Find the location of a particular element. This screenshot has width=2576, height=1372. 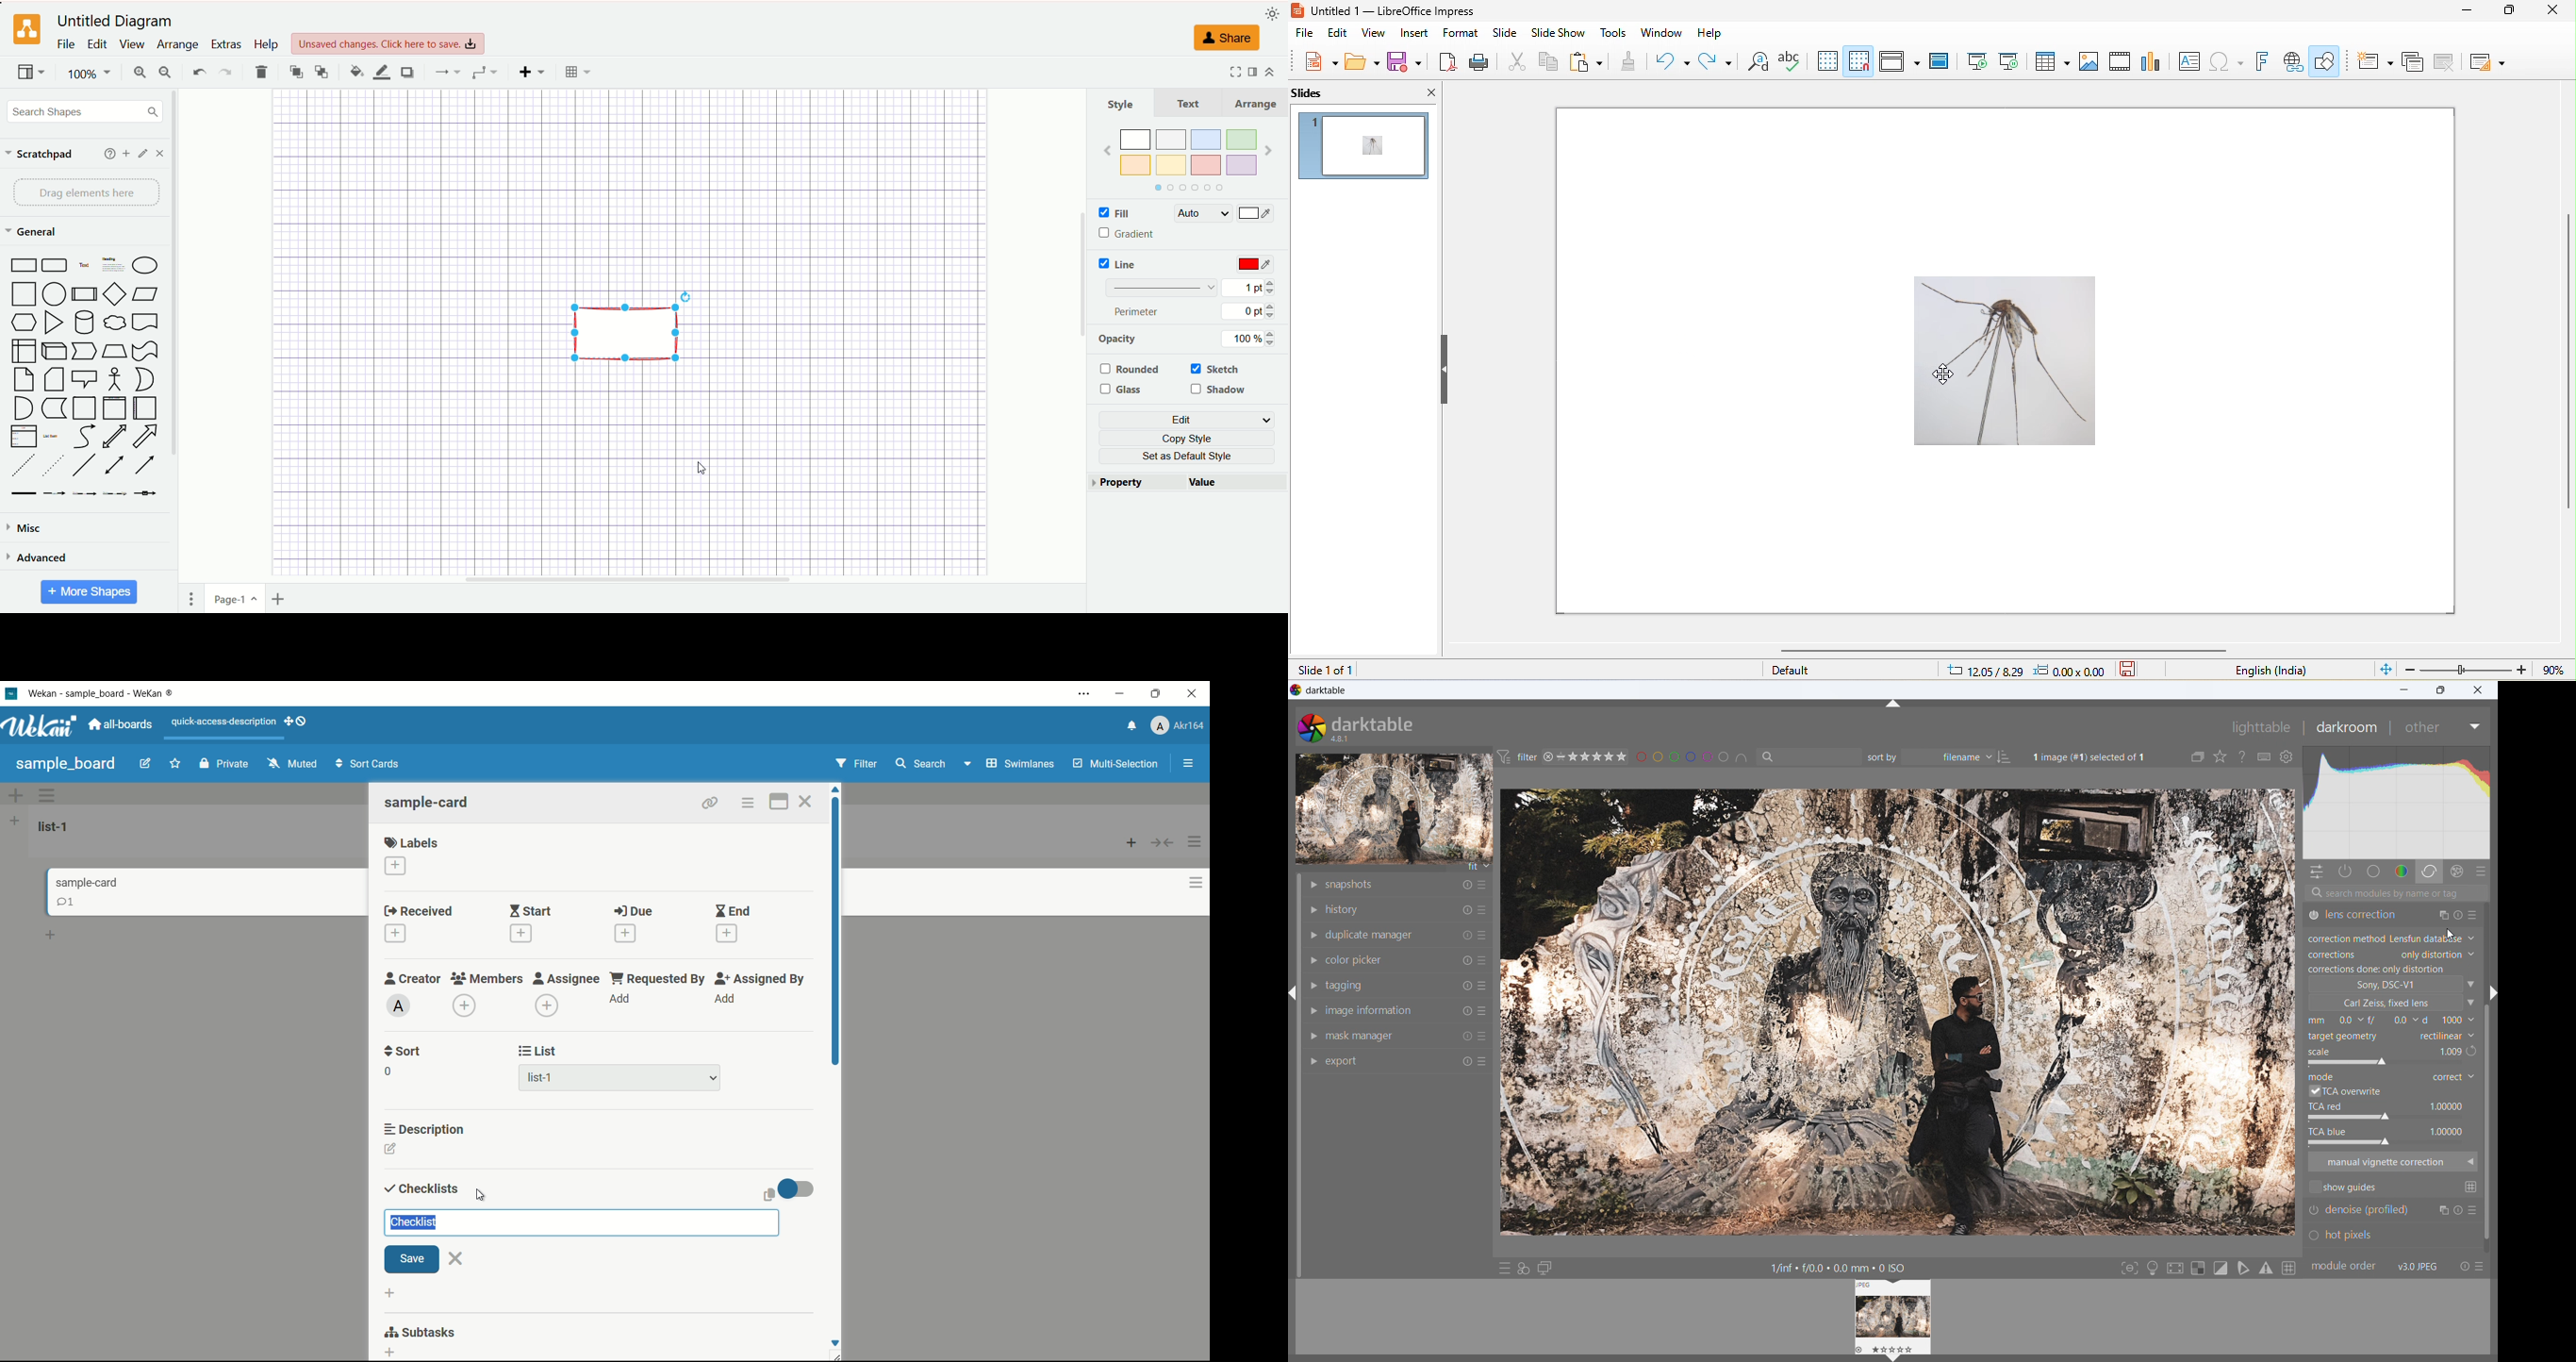

copy card link to clipboard is located at coordinates (710, 804).